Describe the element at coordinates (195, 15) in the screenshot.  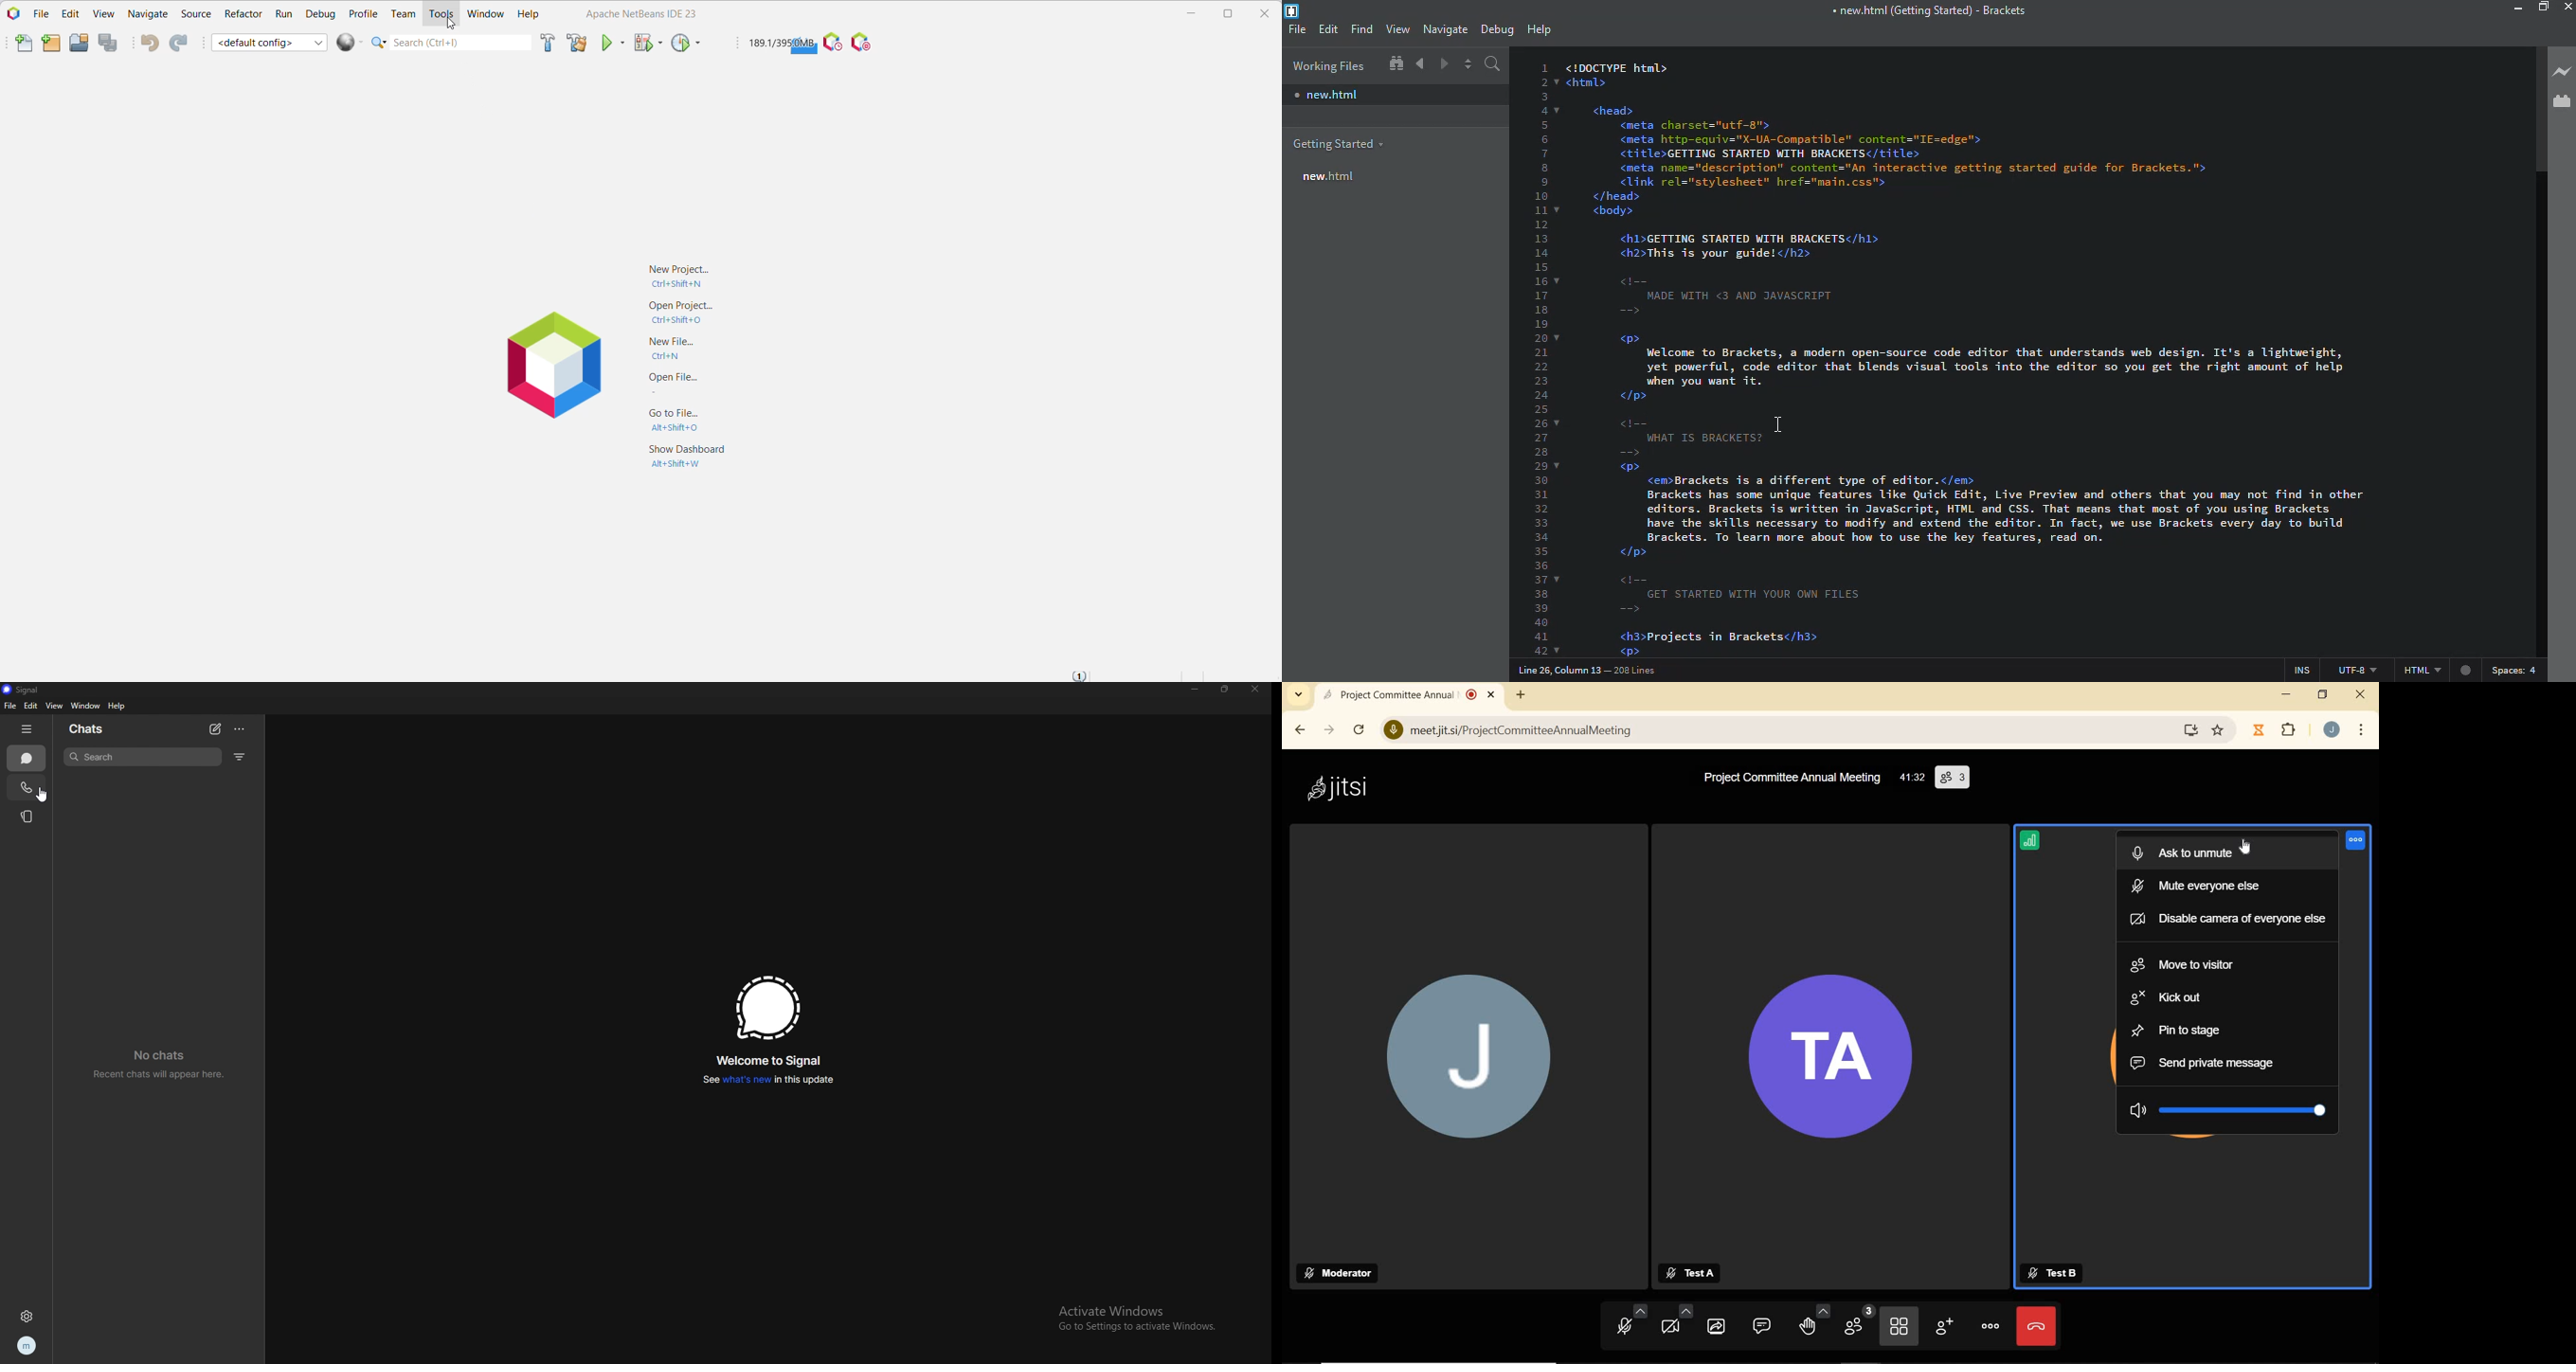
I see `Source` at that location.